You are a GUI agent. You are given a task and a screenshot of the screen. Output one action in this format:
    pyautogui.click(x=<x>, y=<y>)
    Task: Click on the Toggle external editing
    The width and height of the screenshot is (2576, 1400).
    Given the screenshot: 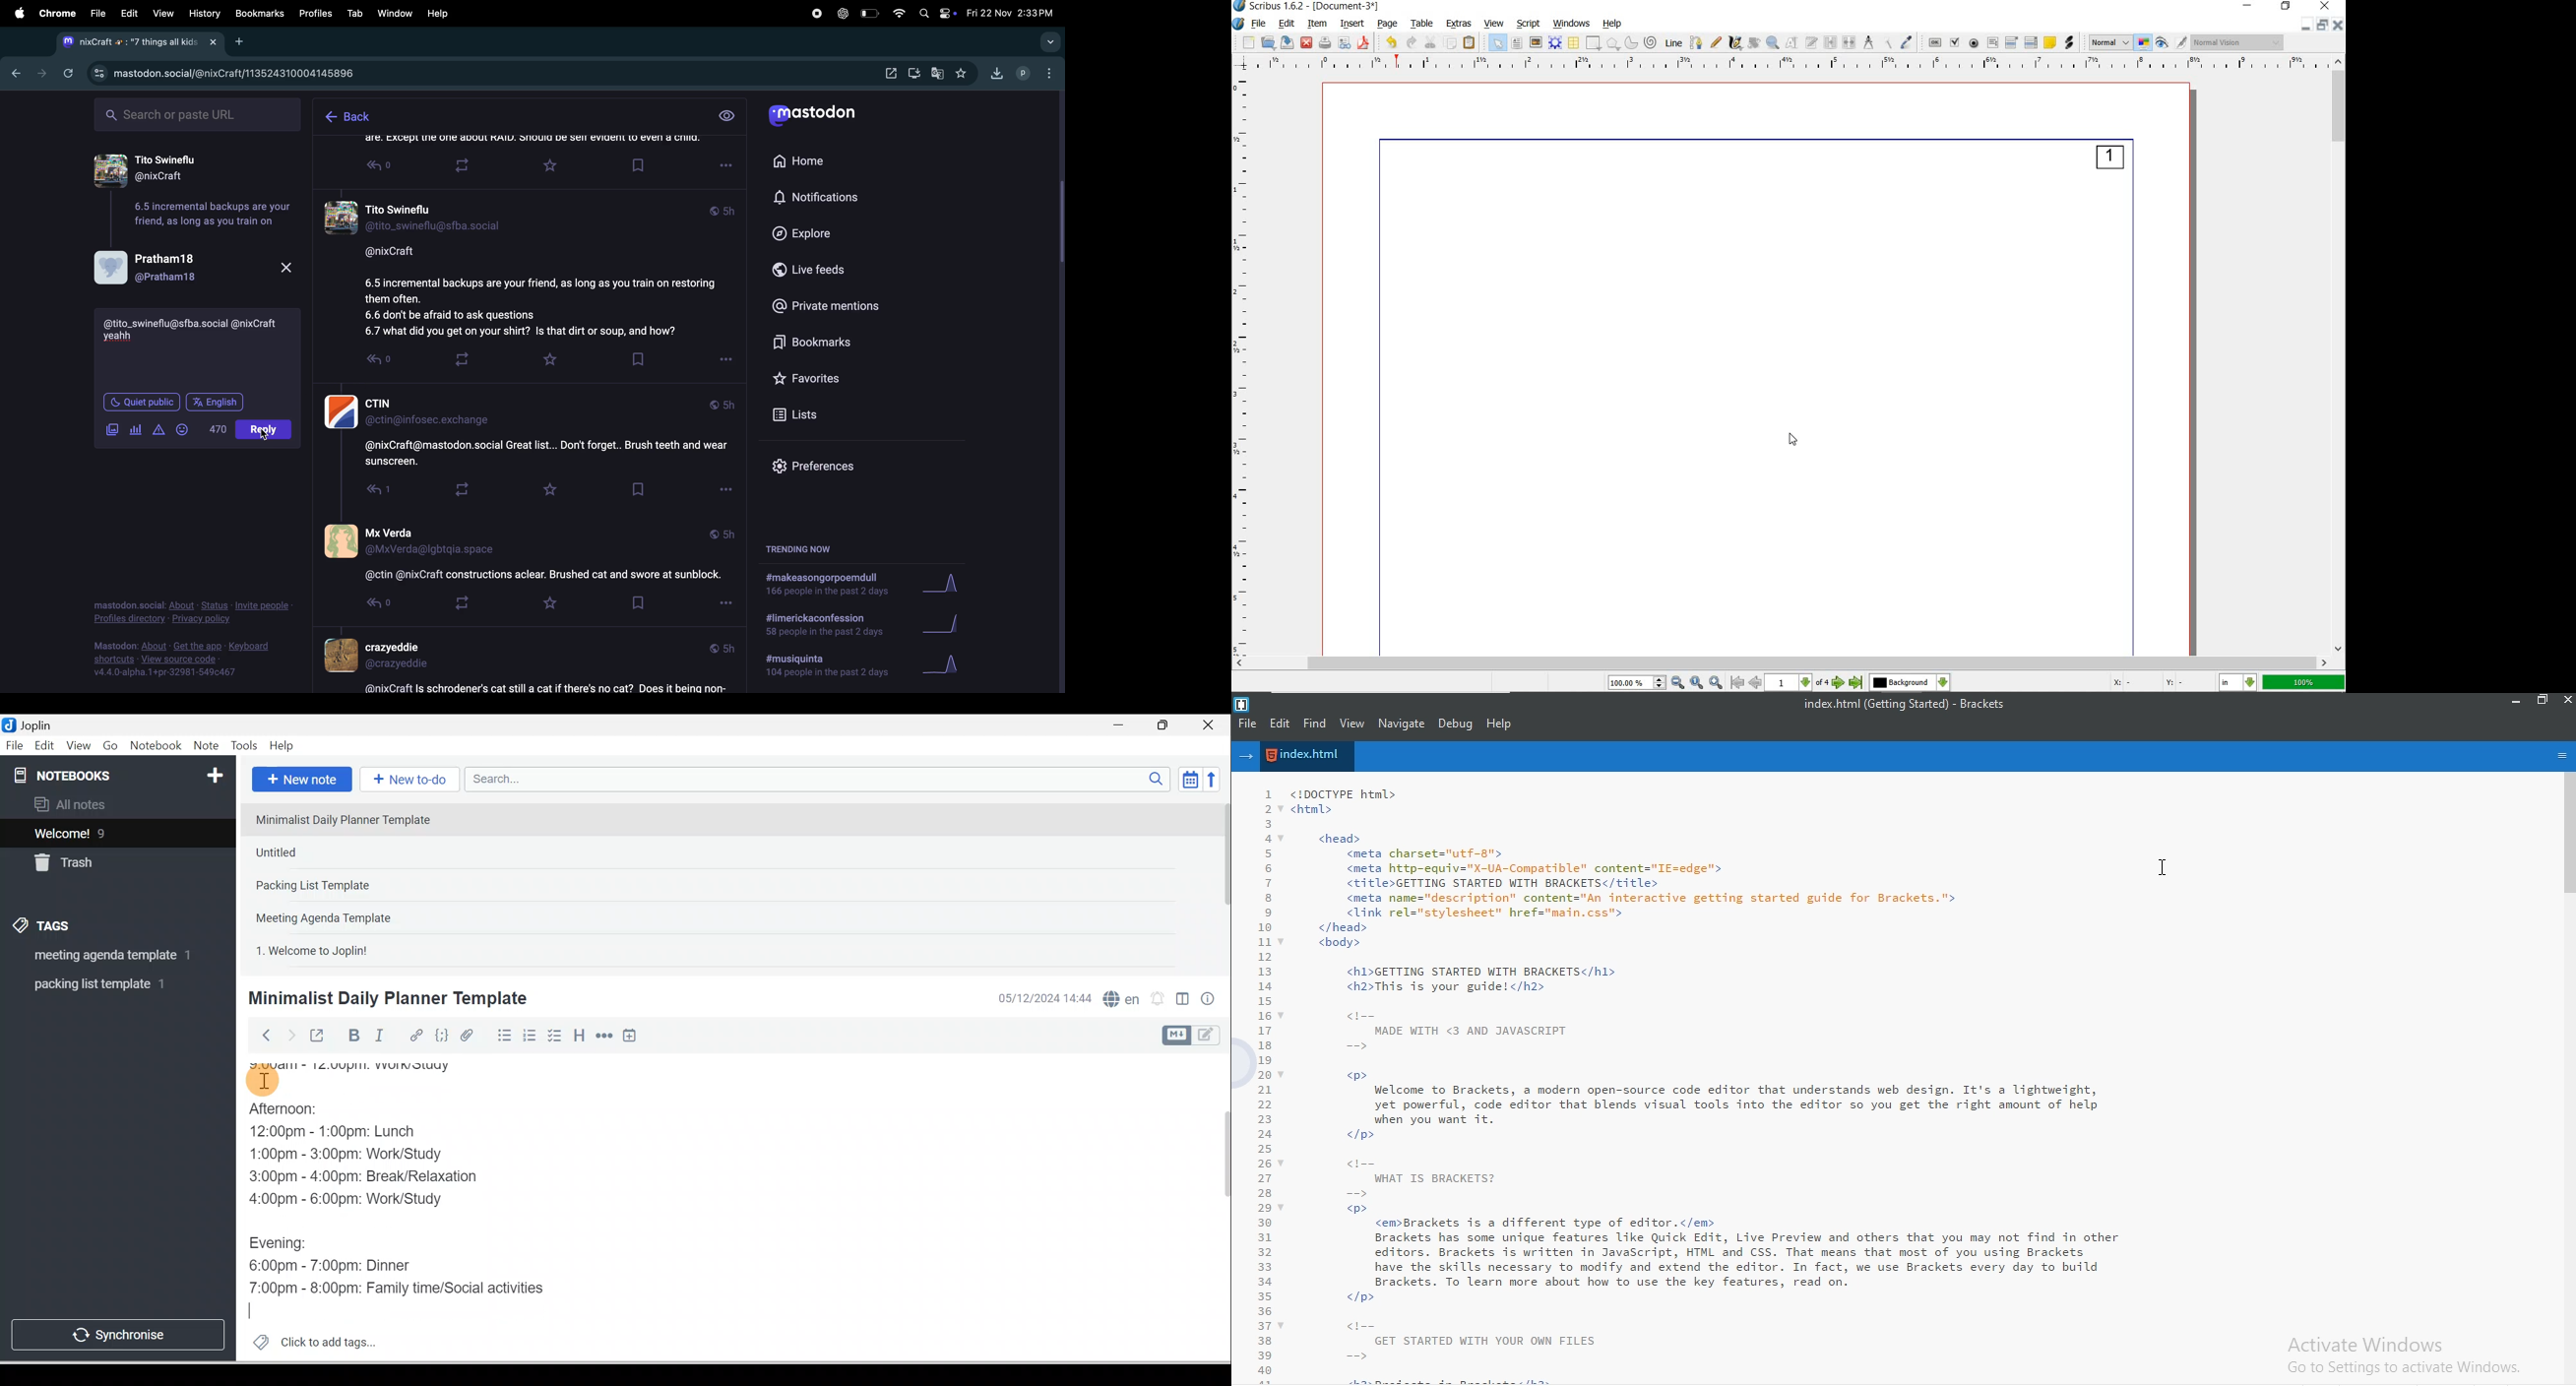 What is the action you would take?
    pyautogui.click(x=319, y=1038)
    